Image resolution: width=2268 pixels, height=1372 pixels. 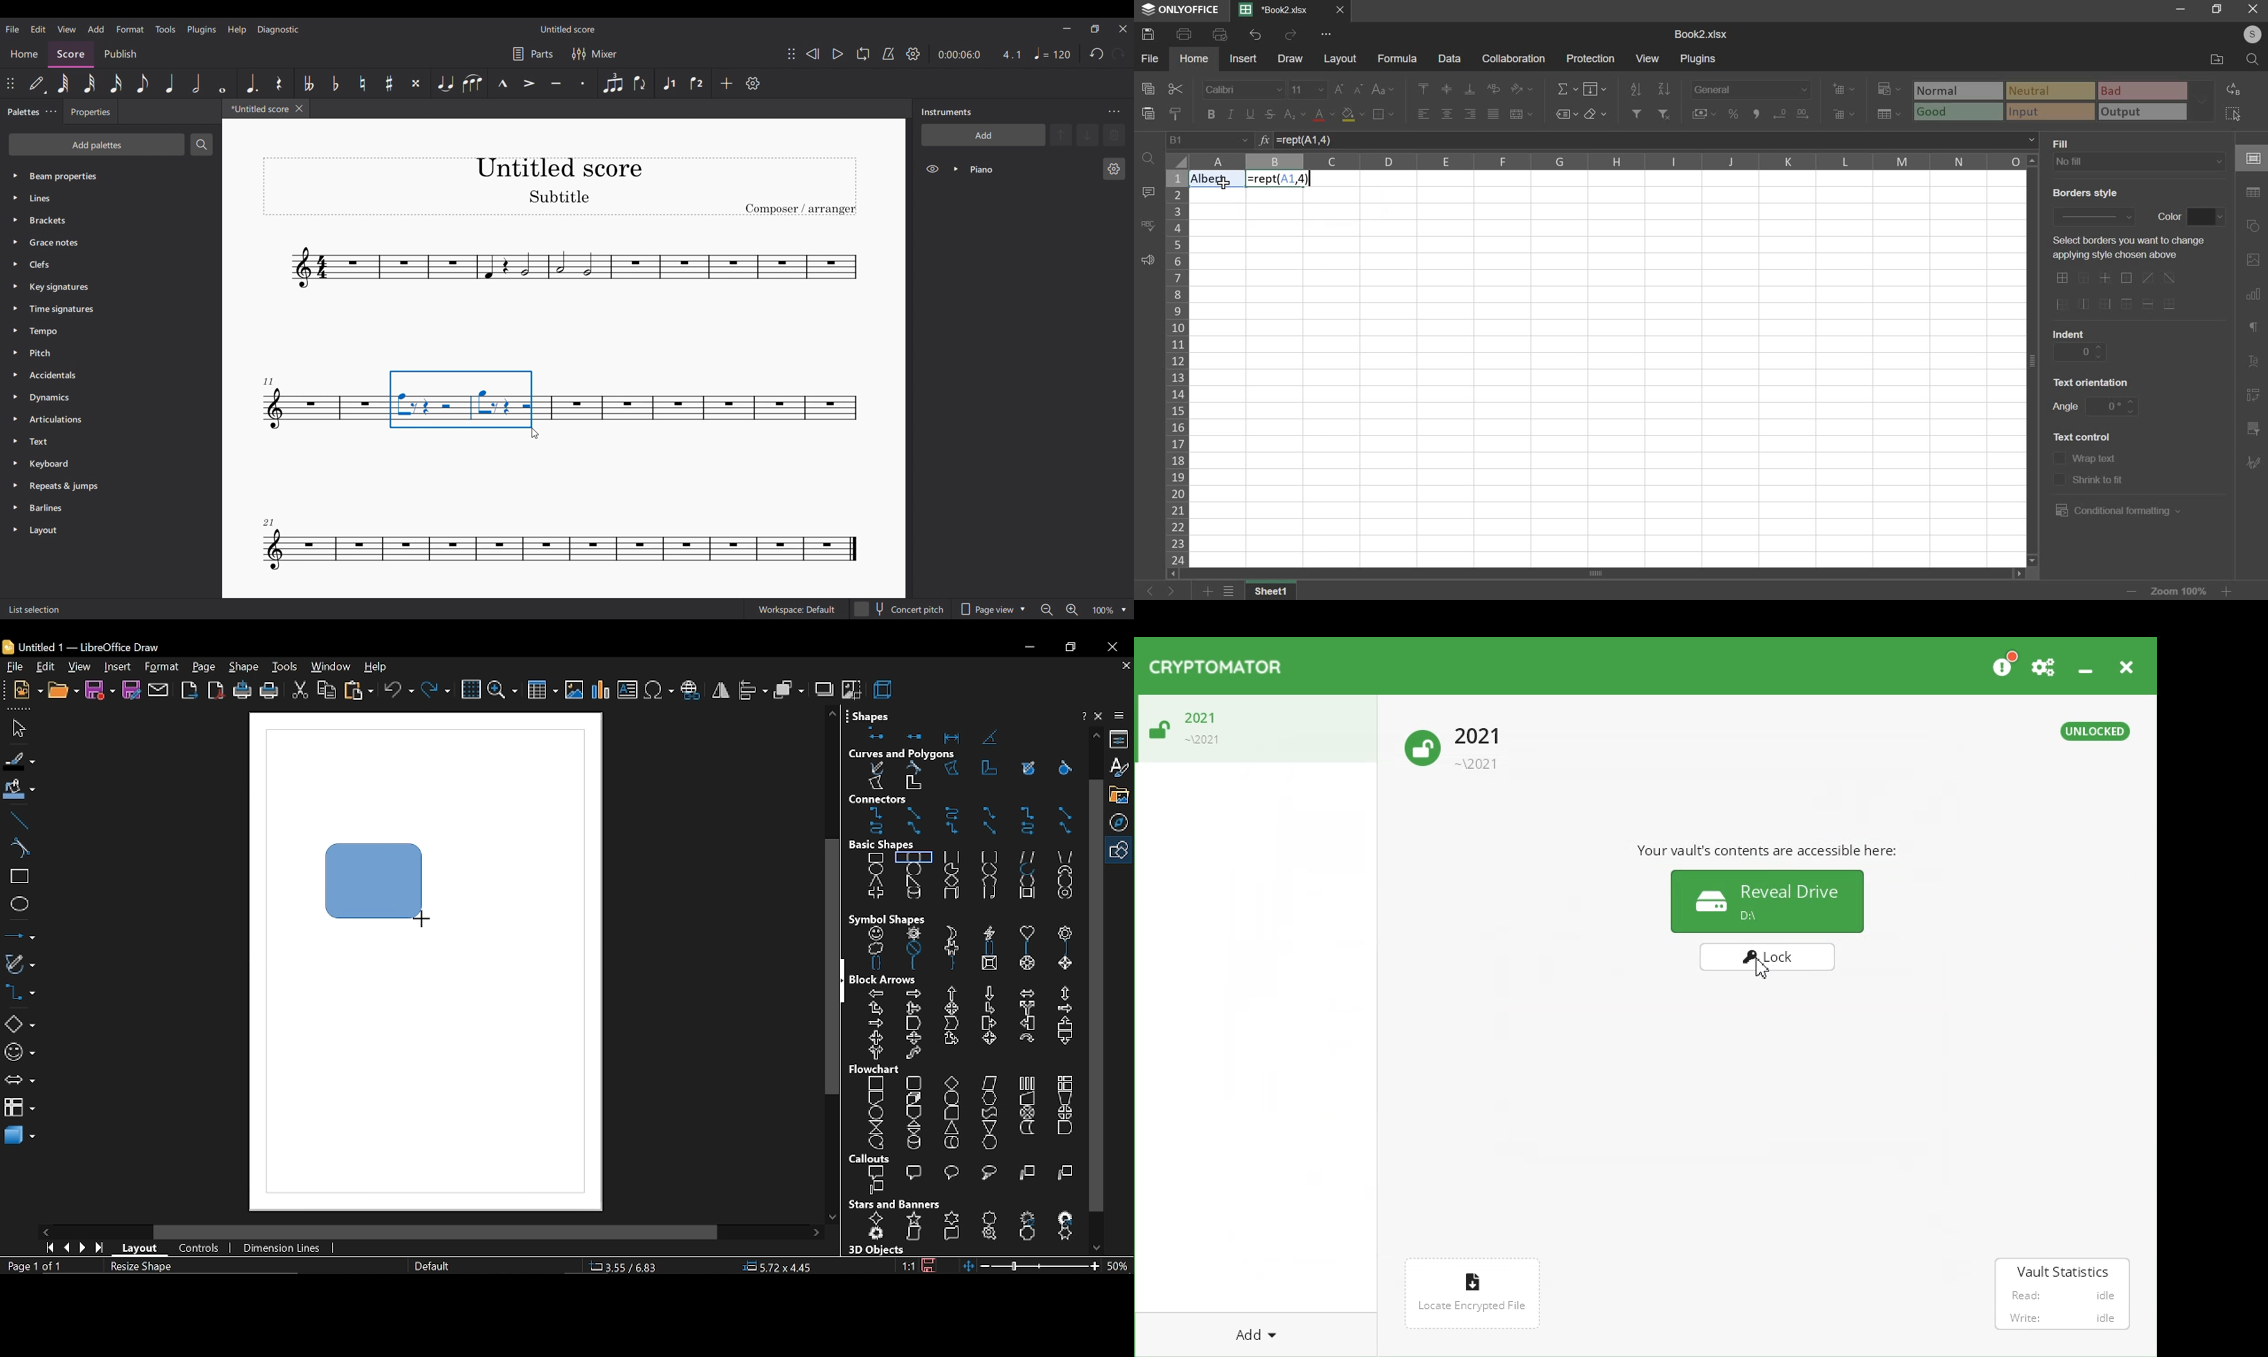 I want to click on Toggle double sharp, so click(x=416, y=83).